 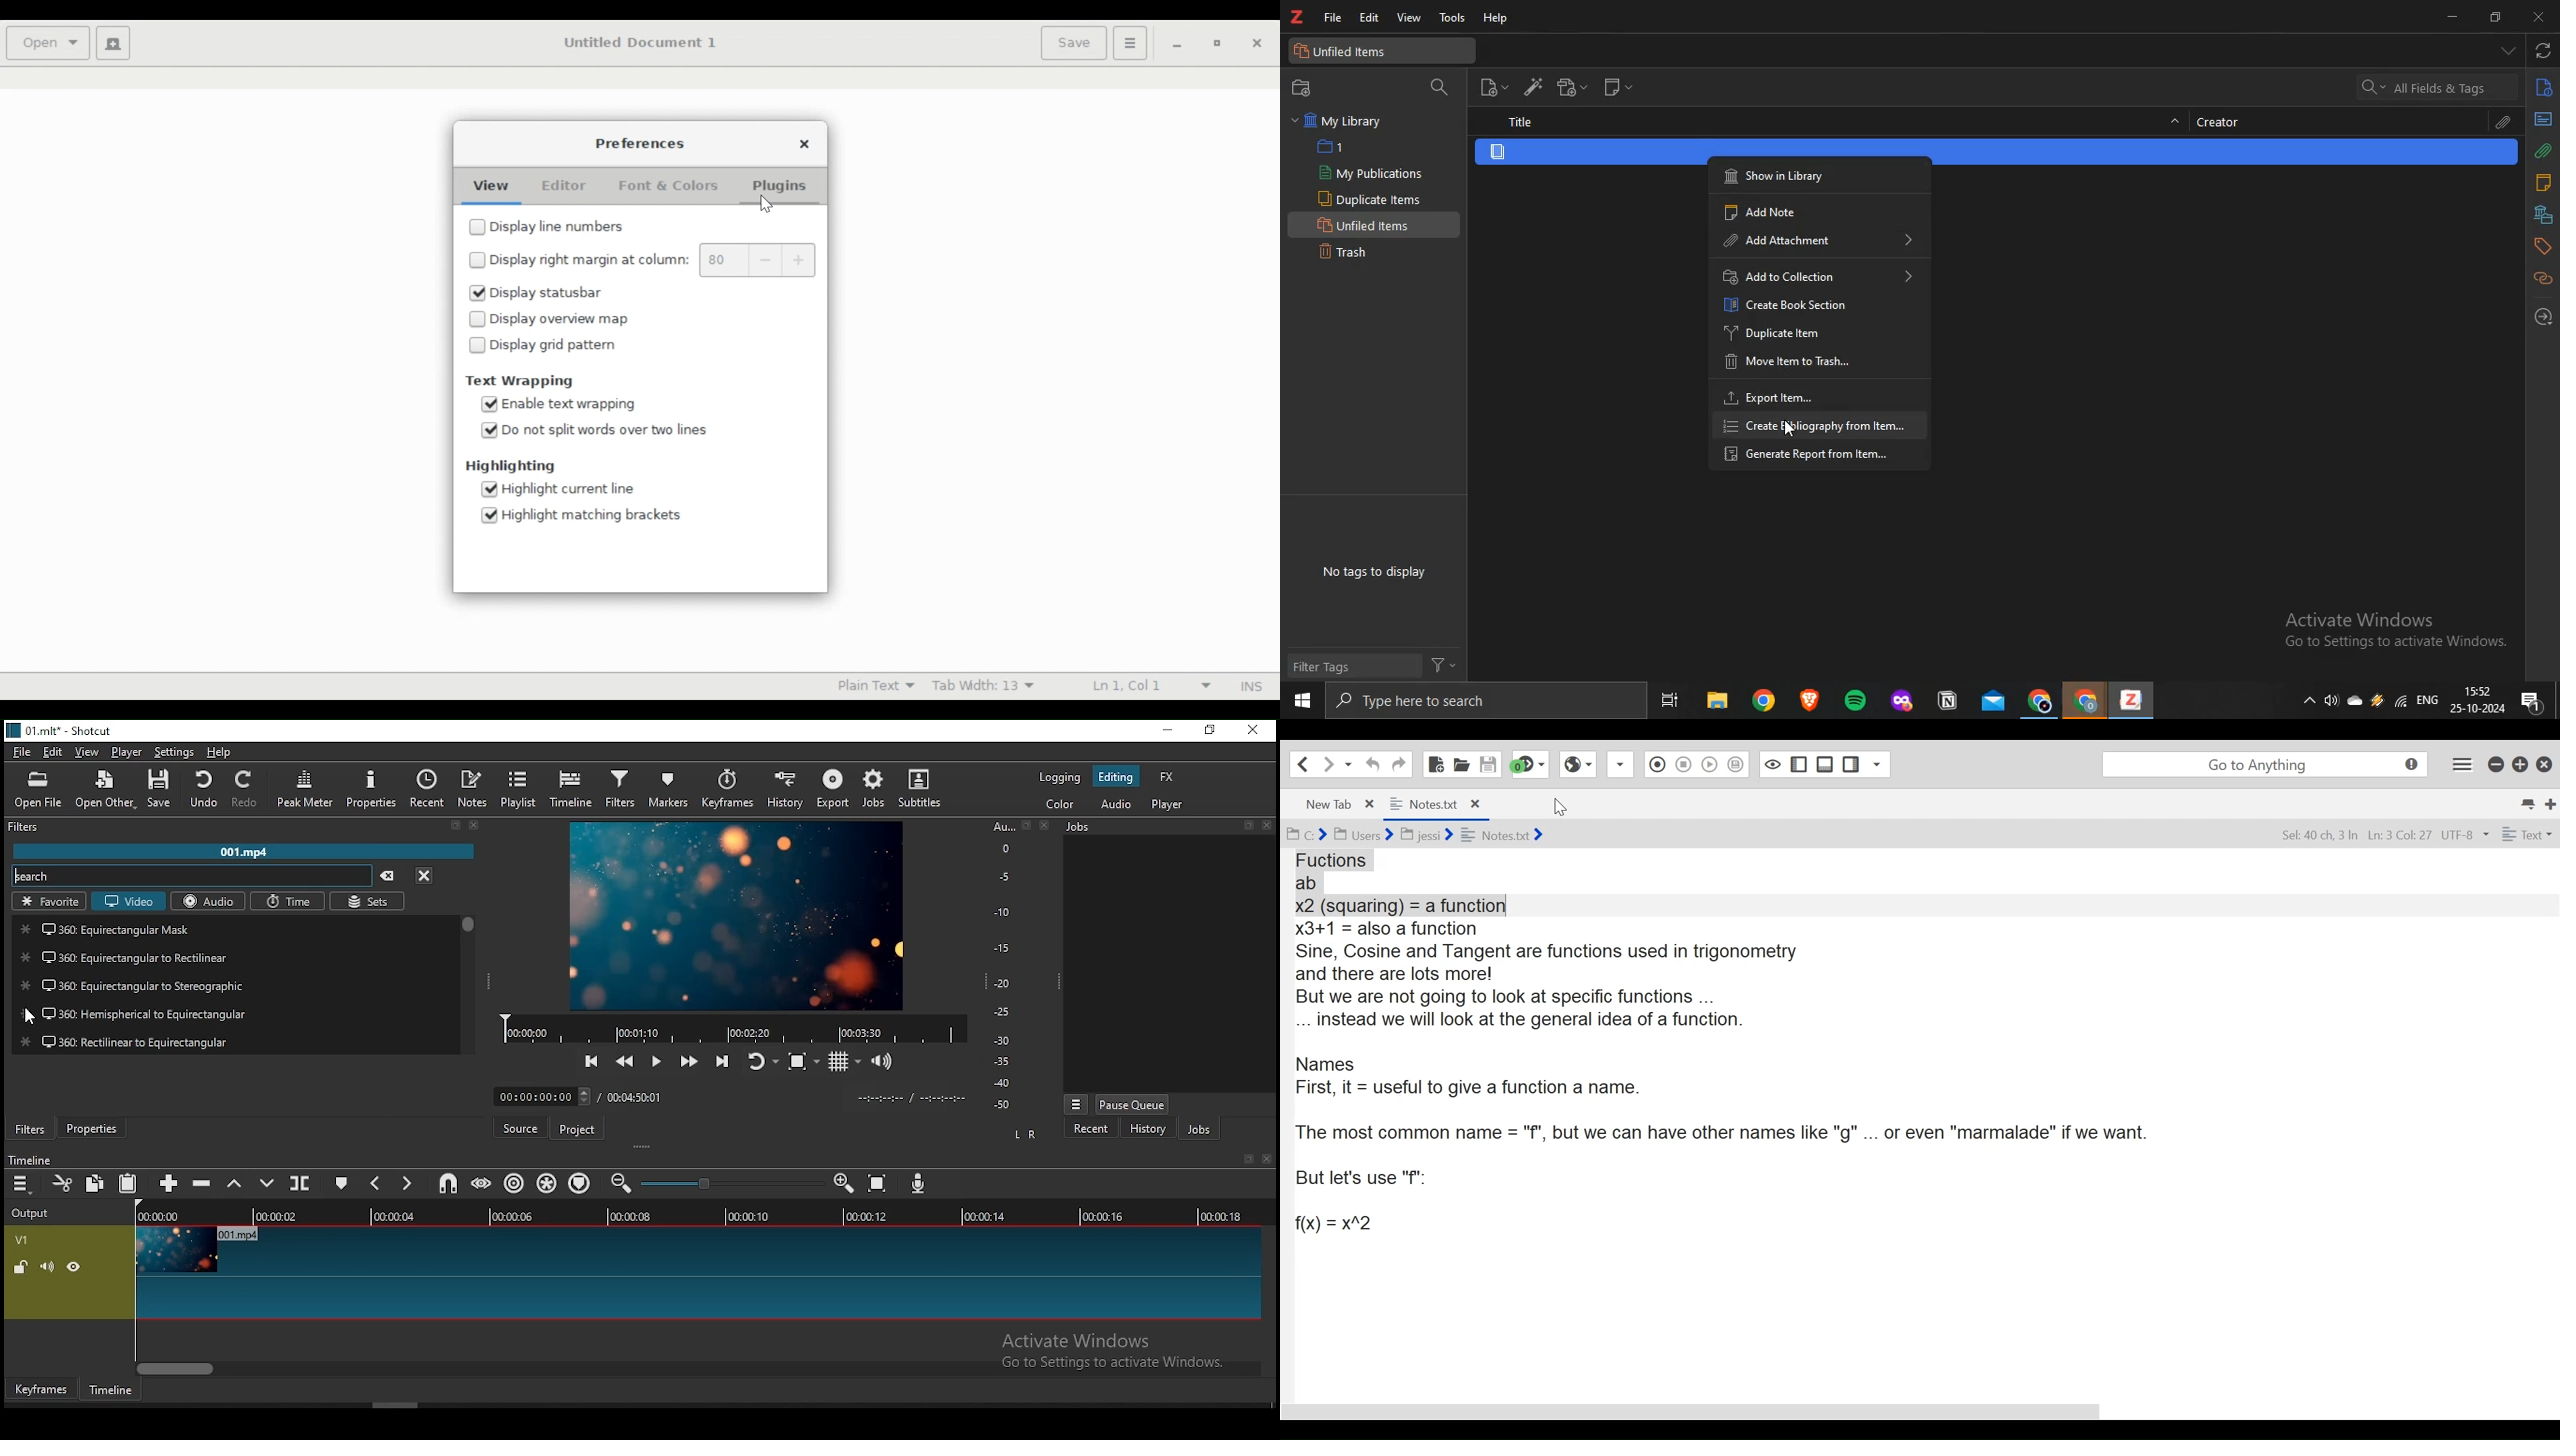 What do you see at coordinates (269, 1182) in the screenshot?
I see `overwrite` at bounding box center [269, 1182].